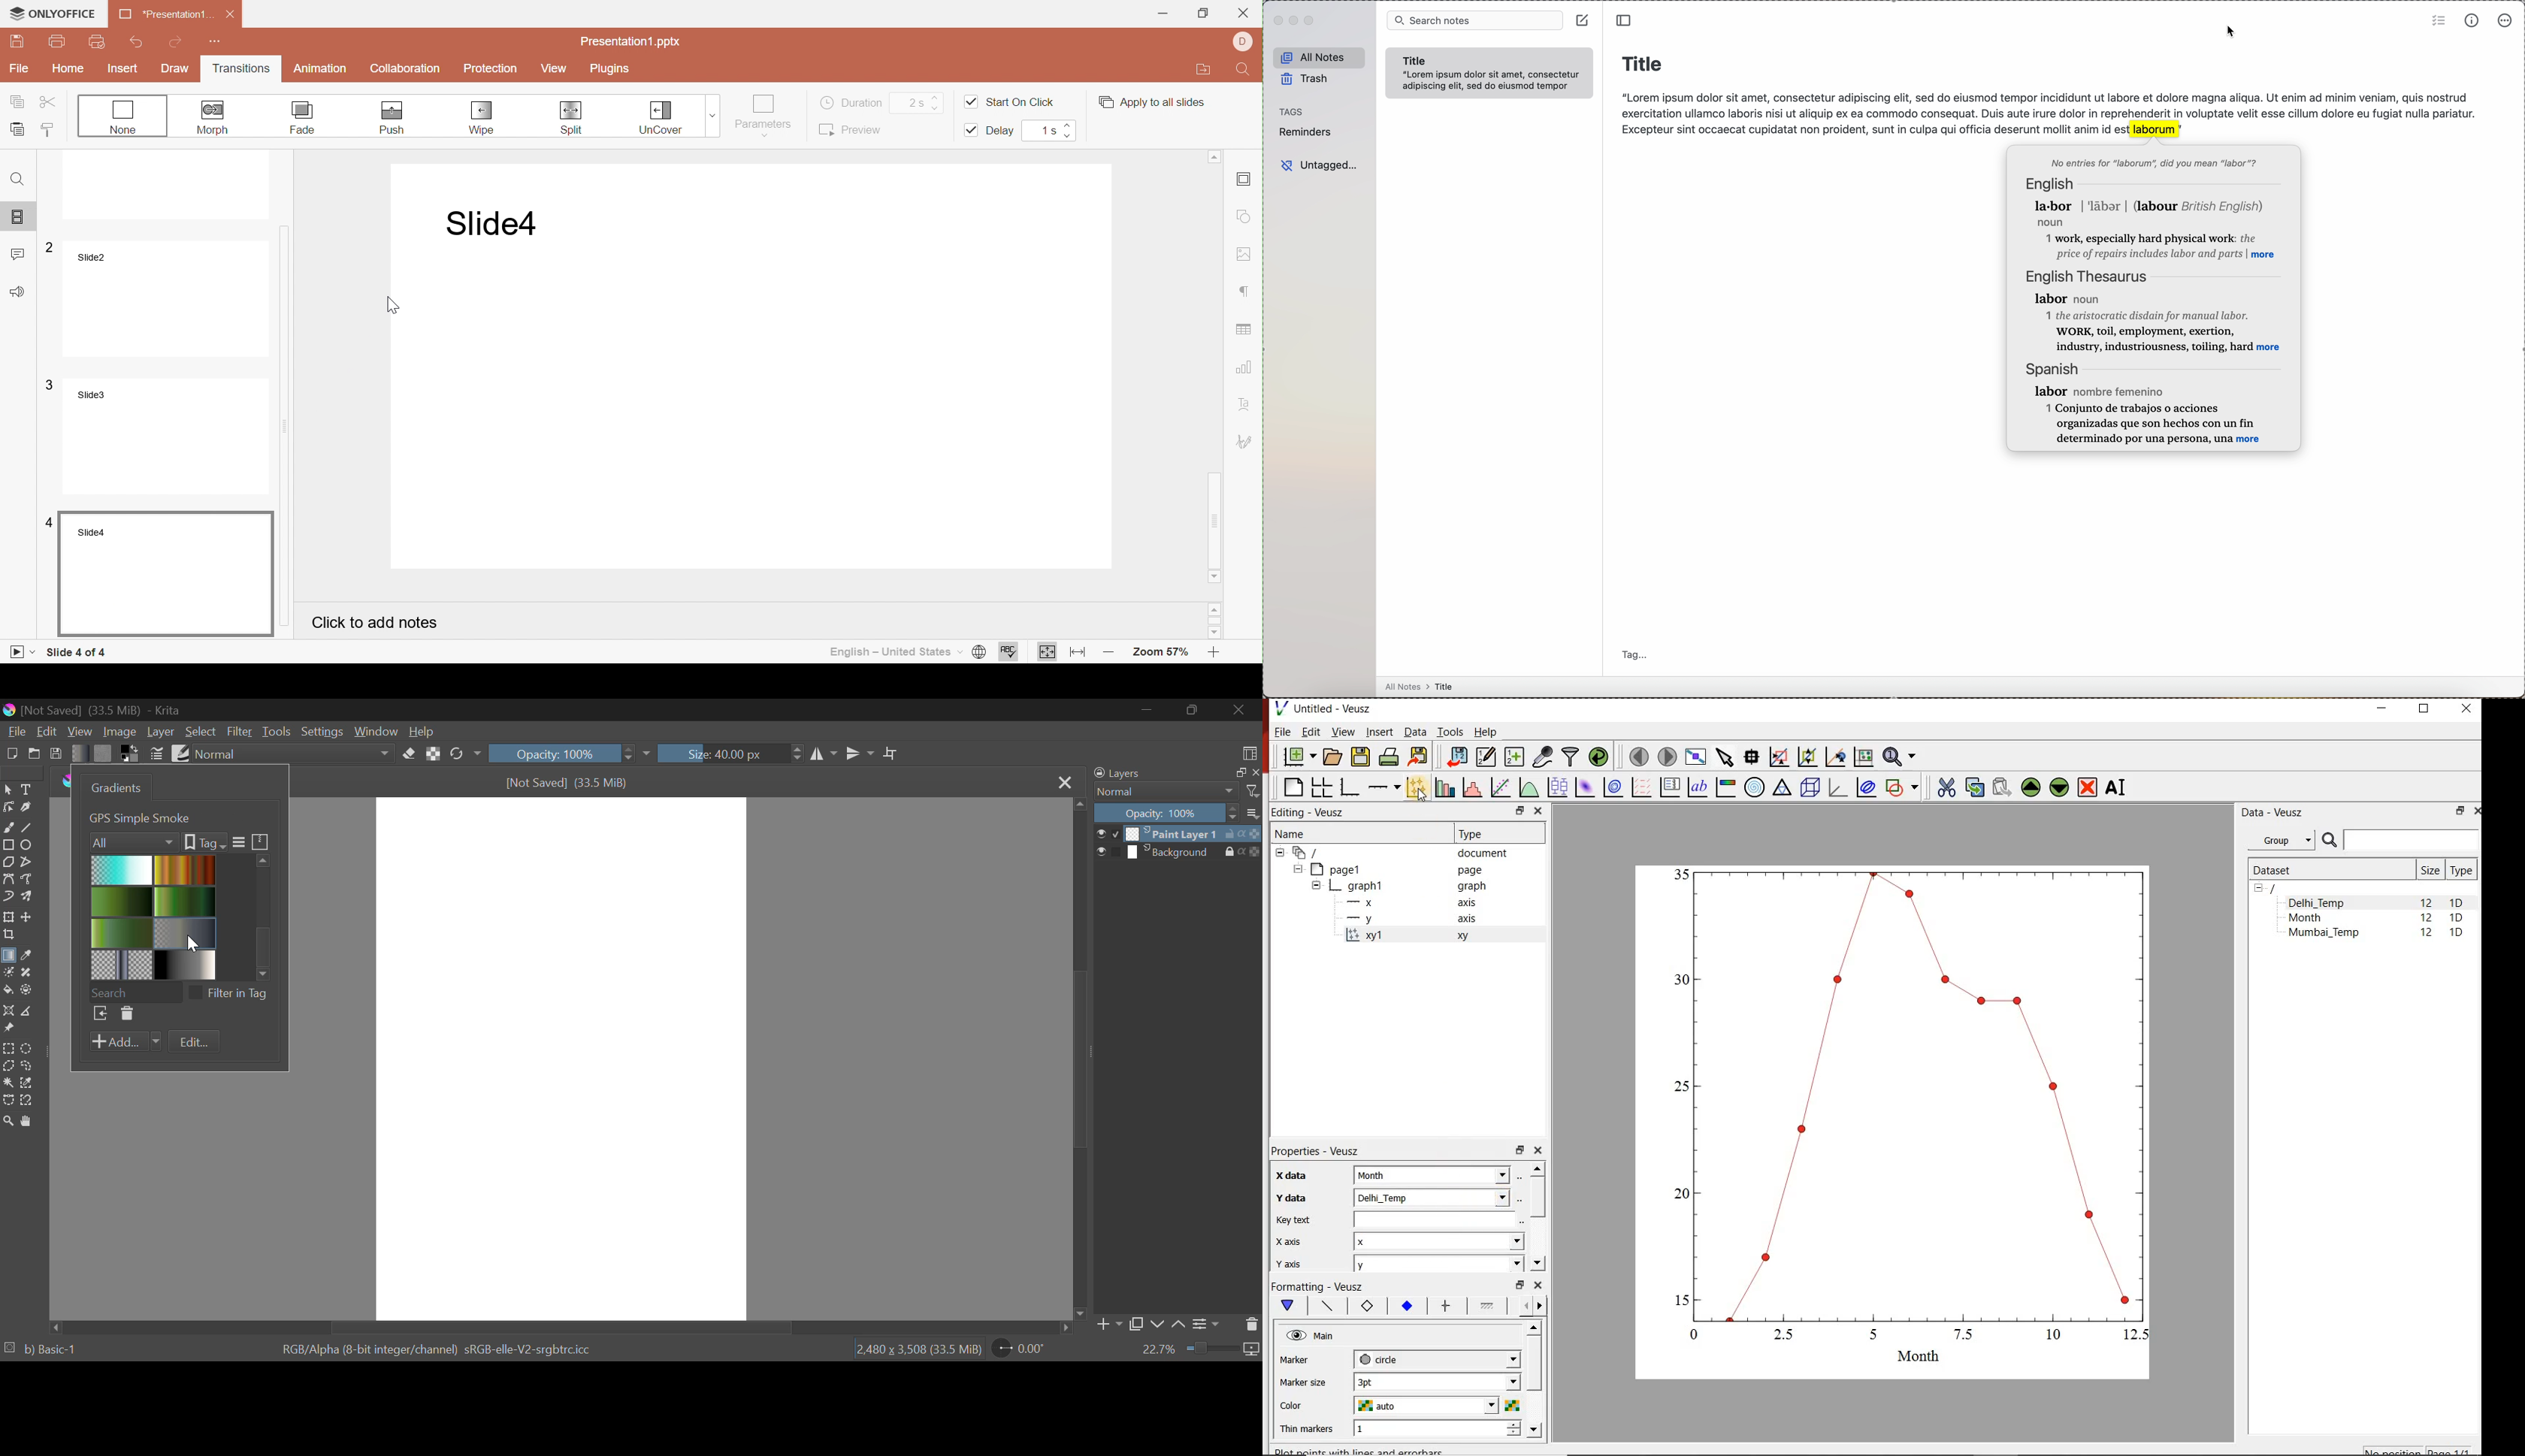  Describe the element at coordinates (1174, 852) in the screenshot. I see `Background` at that location.